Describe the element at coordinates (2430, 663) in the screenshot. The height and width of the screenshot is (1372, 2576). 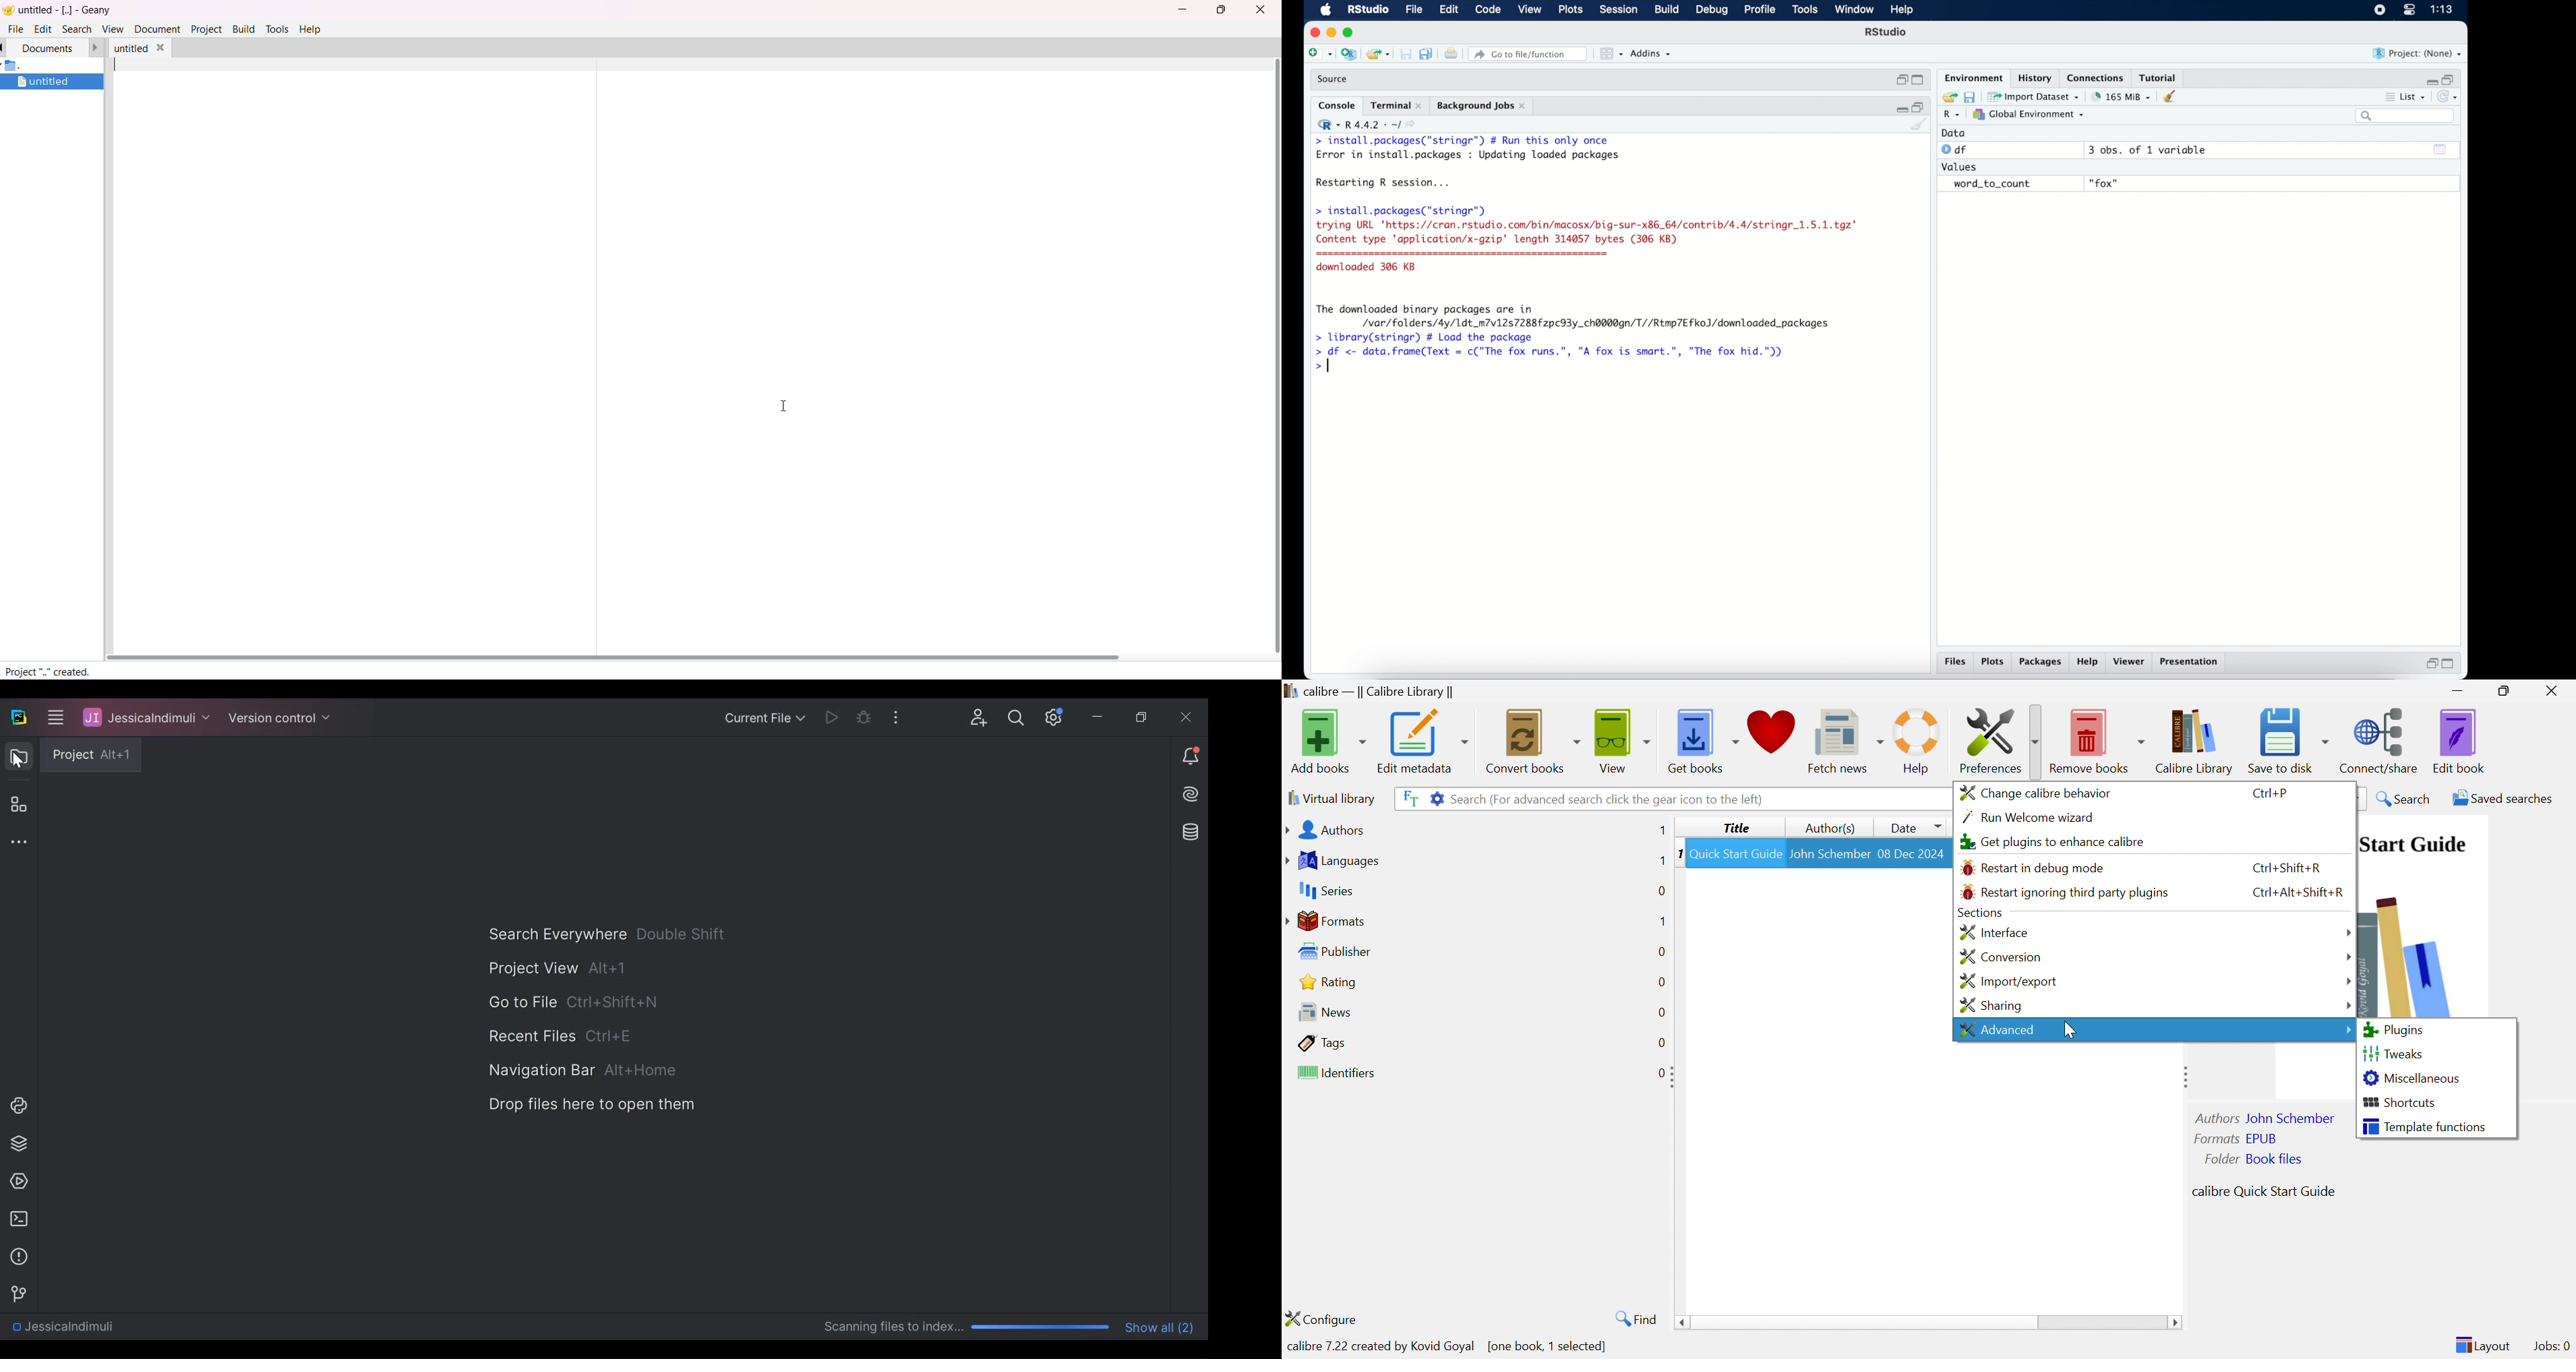
I see `restore down` at that location.